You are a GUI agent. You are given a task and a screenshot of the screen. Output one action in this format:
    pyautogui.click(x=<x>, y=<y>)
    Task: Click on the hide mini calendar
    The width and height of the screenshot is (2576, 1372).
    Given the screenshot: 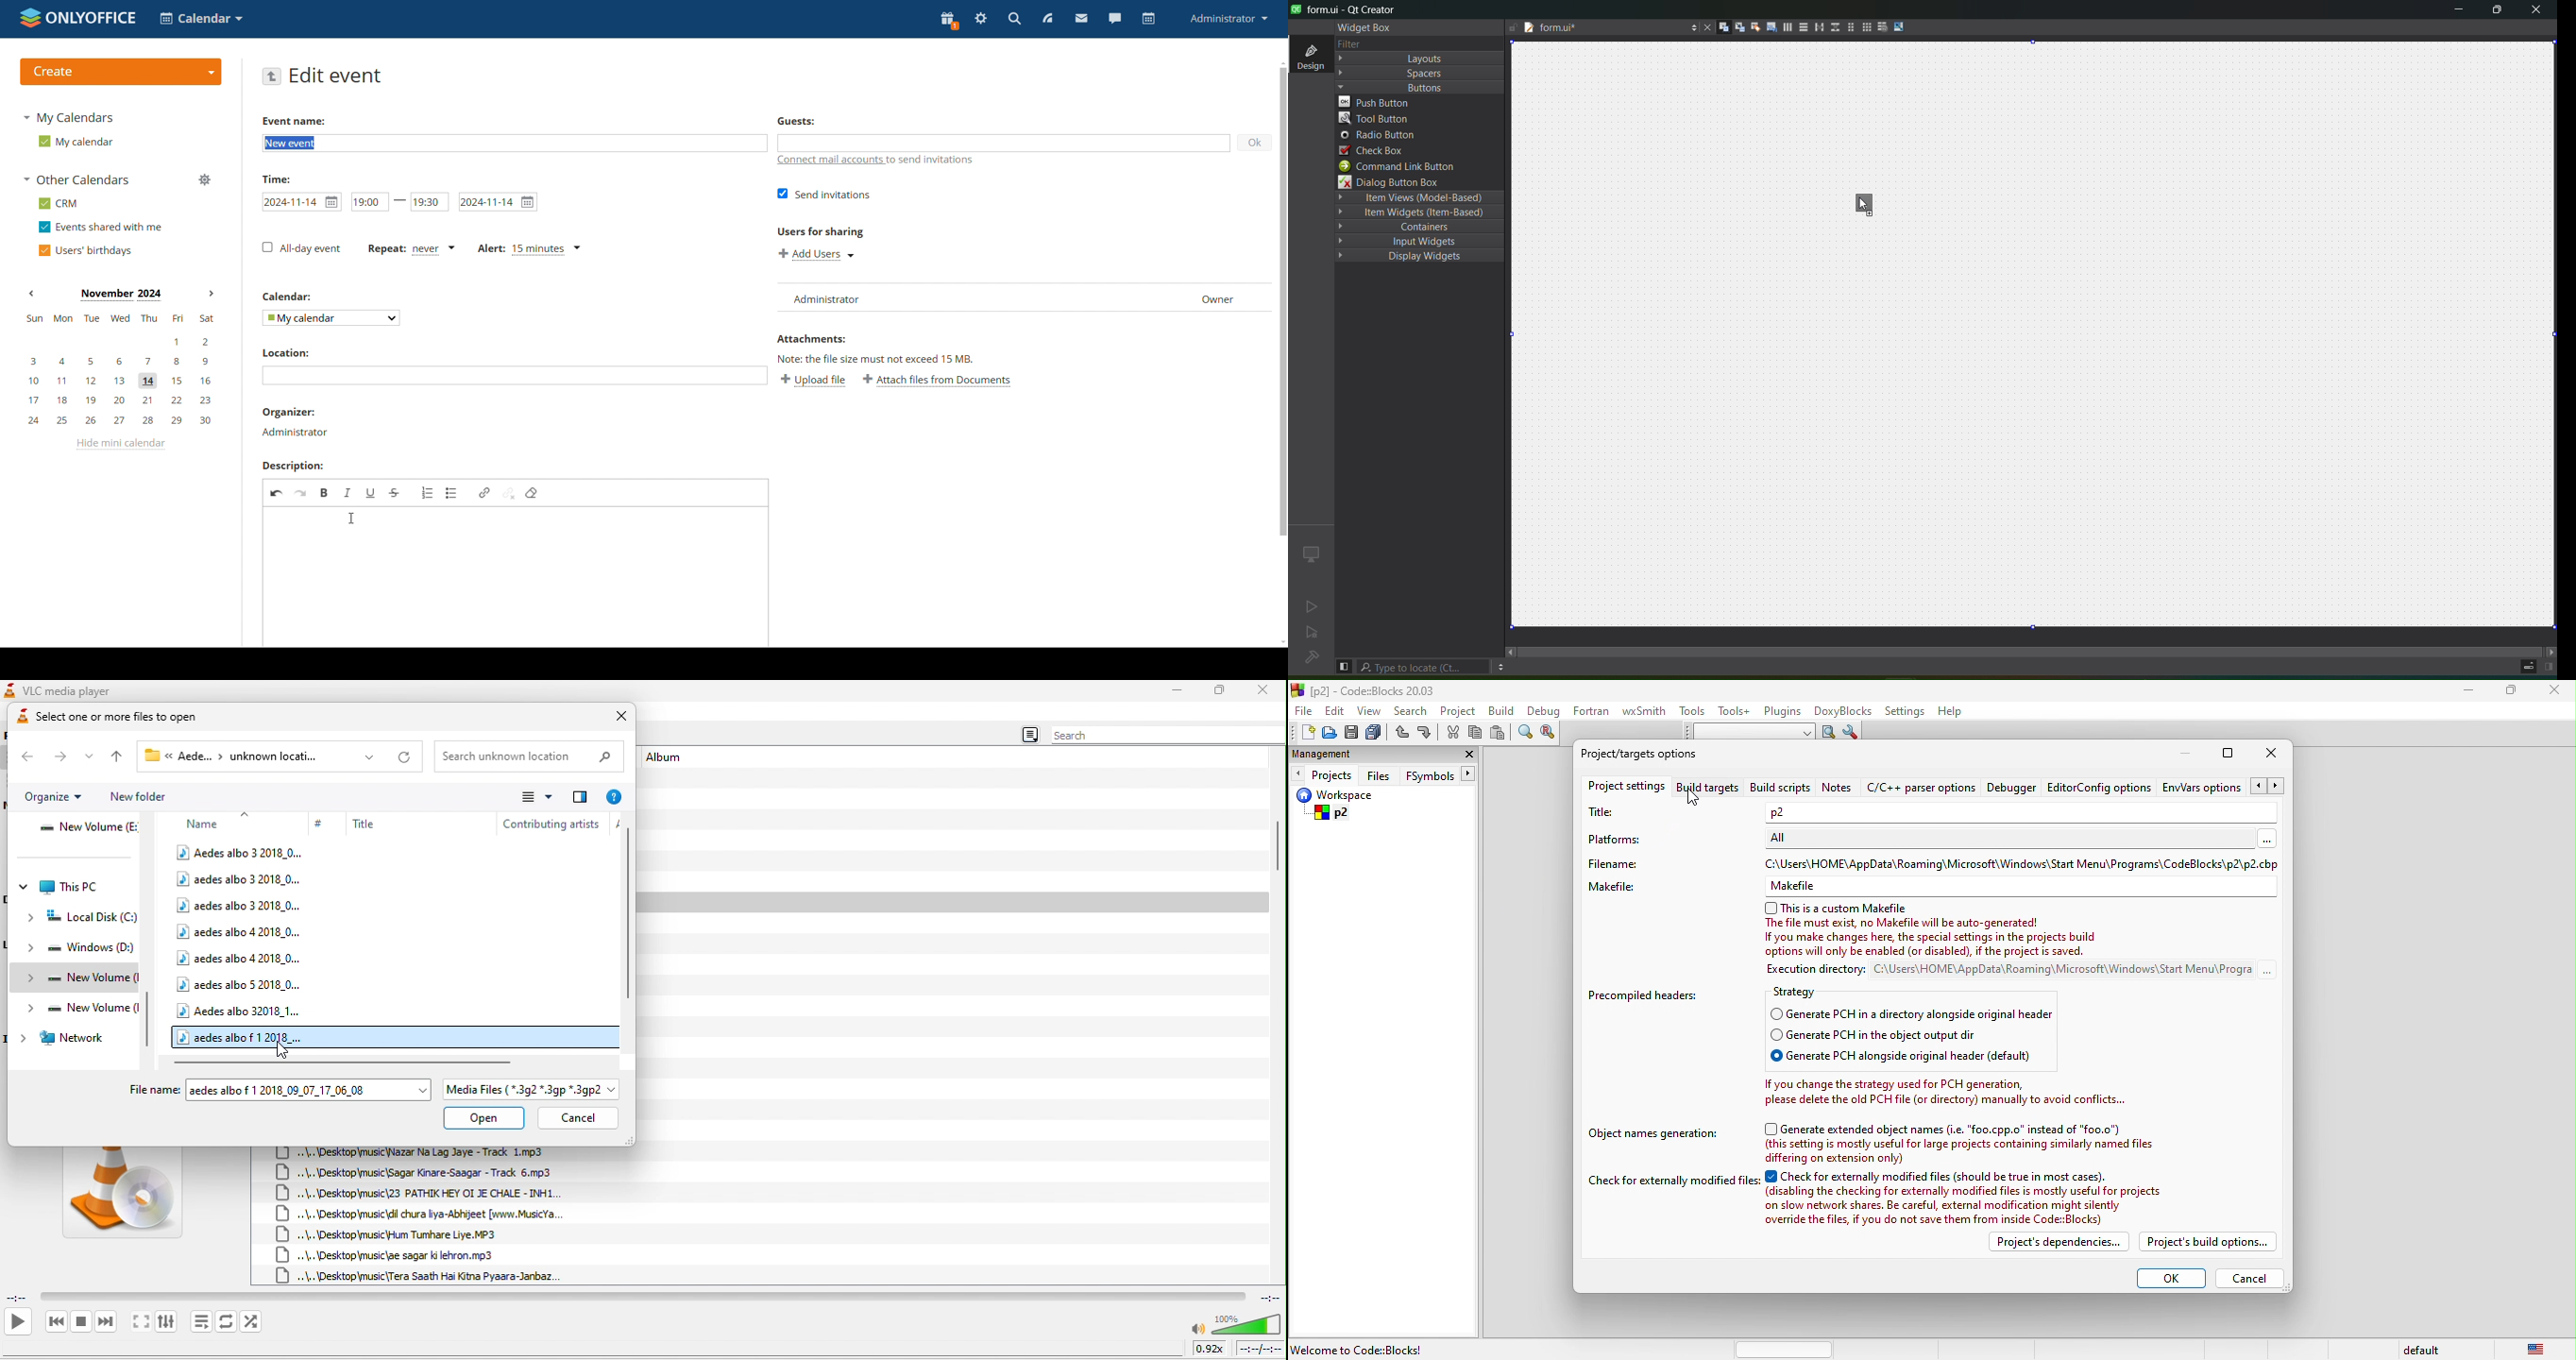 What is the action you would take?
    pyautogui.click(x=121, y=446)
    